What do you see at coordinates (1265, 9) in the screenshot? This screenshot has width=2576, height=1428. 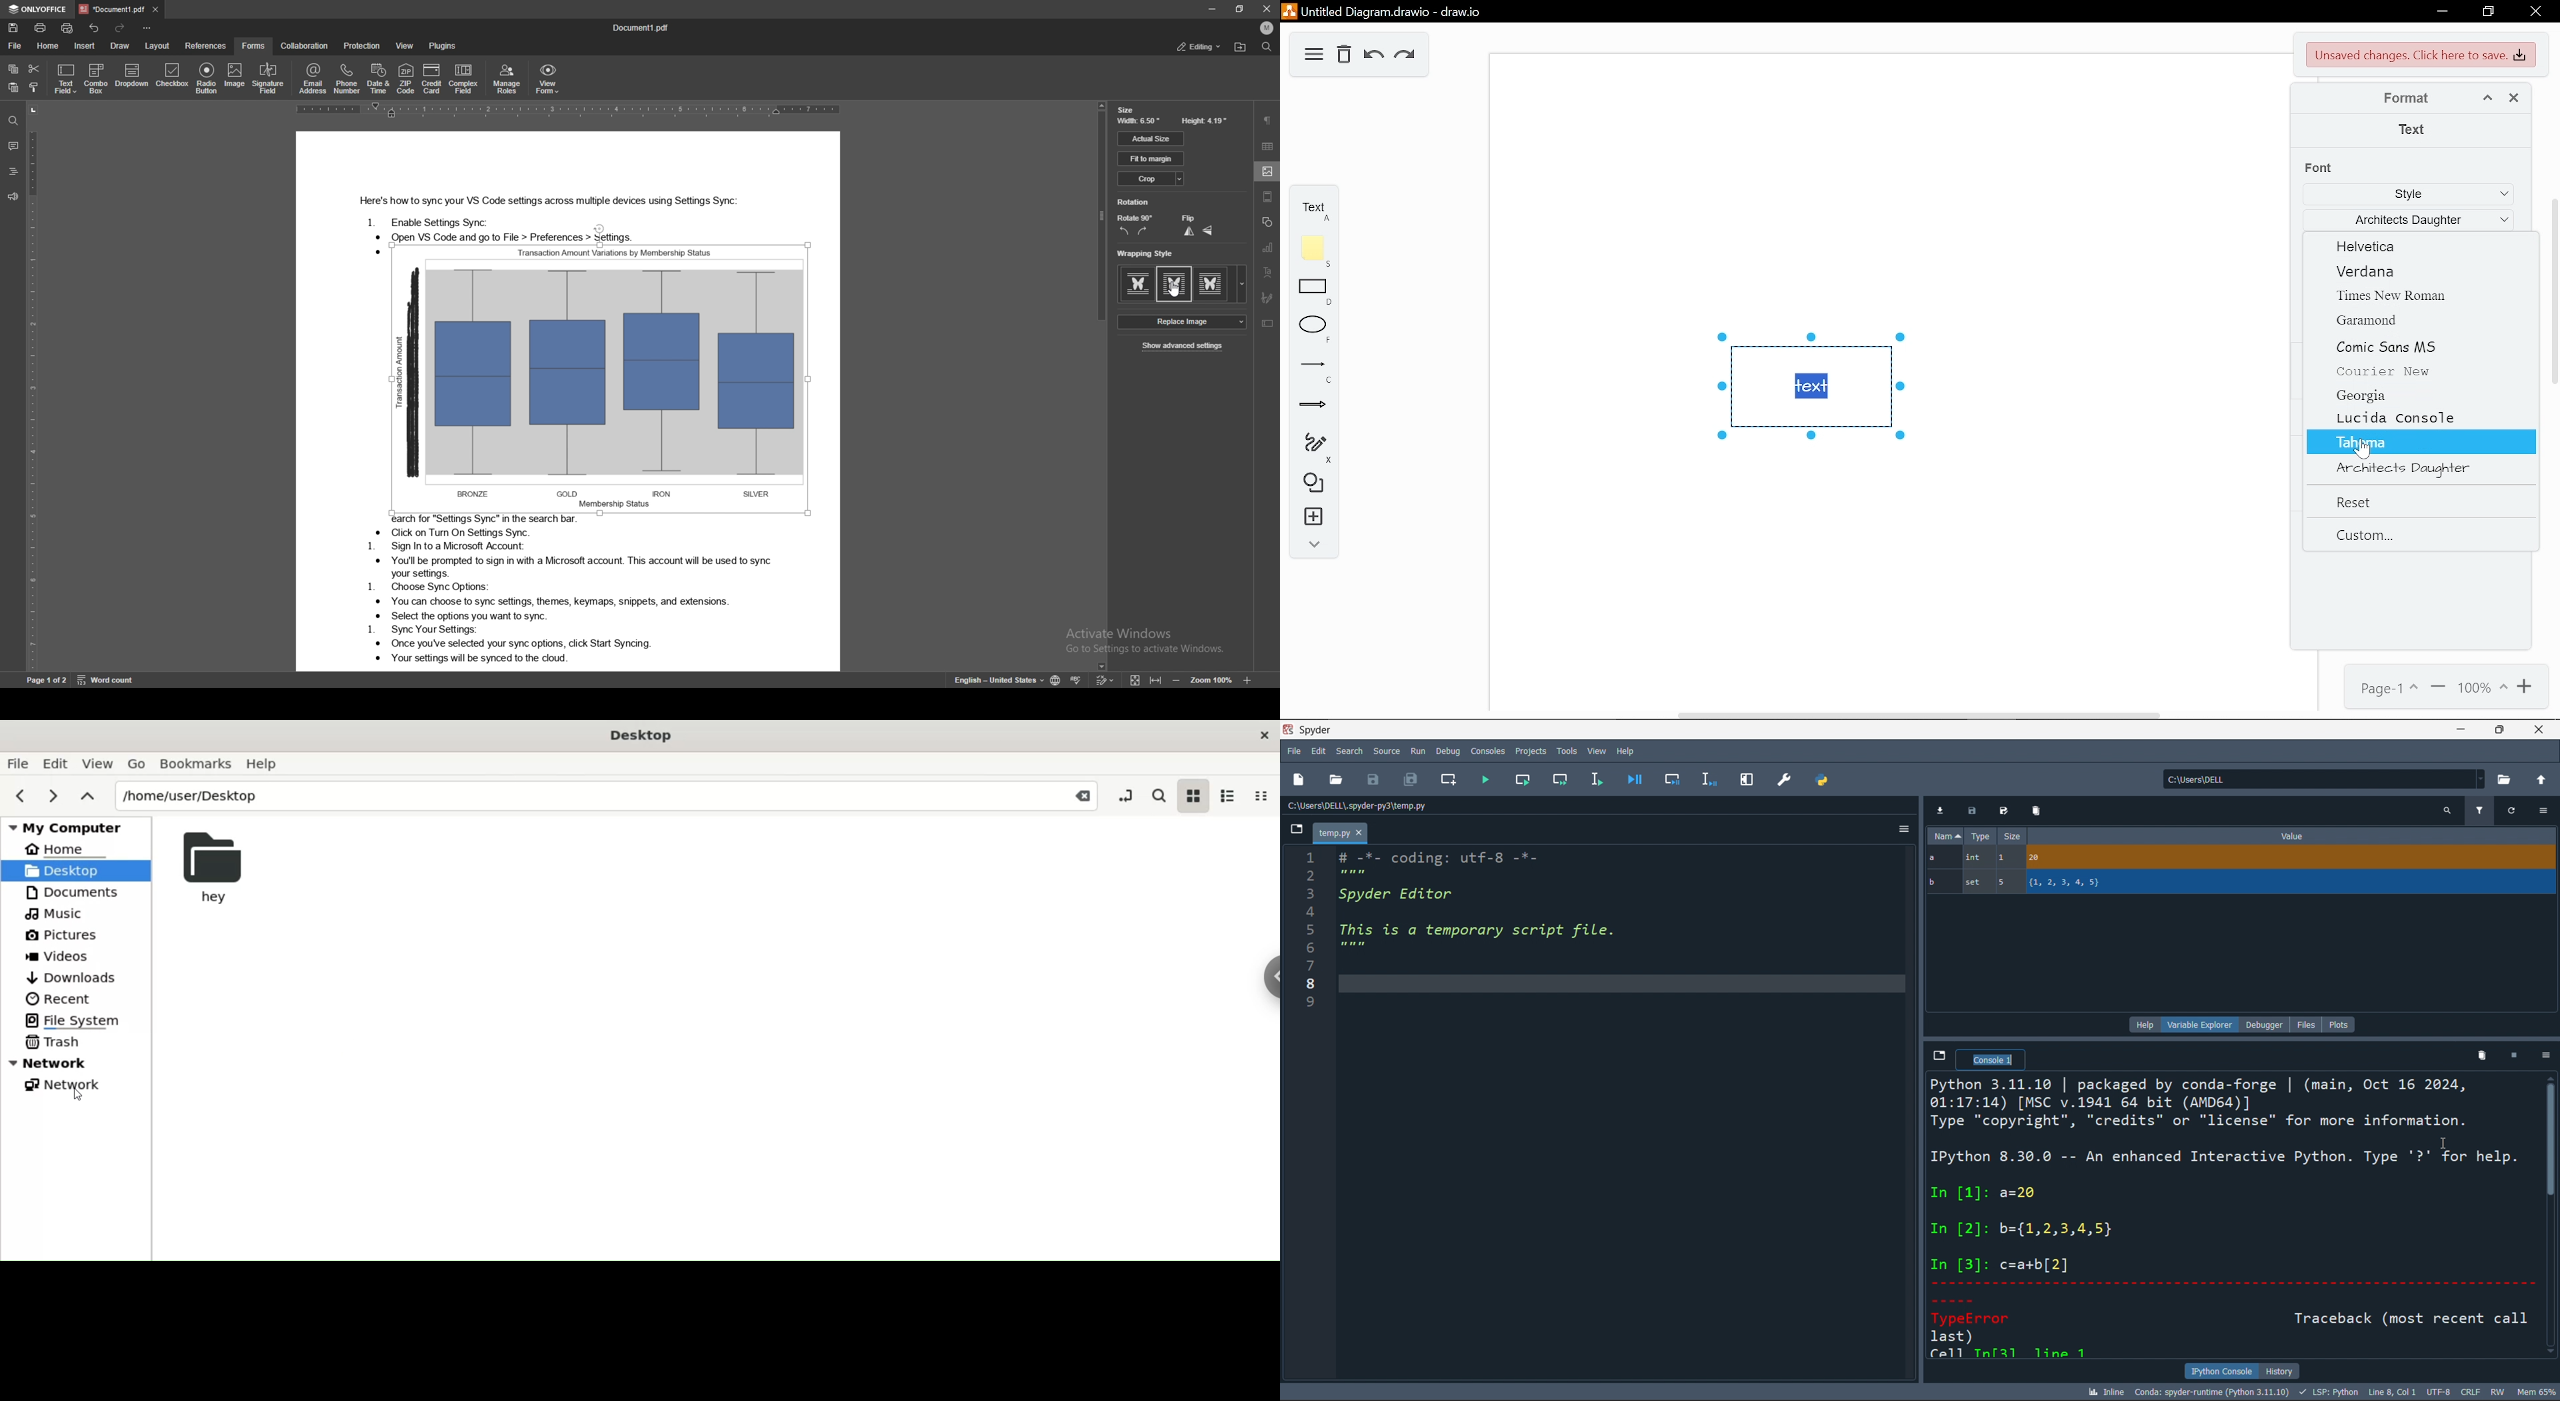 I see `close` at bounding box center [1265, 9].